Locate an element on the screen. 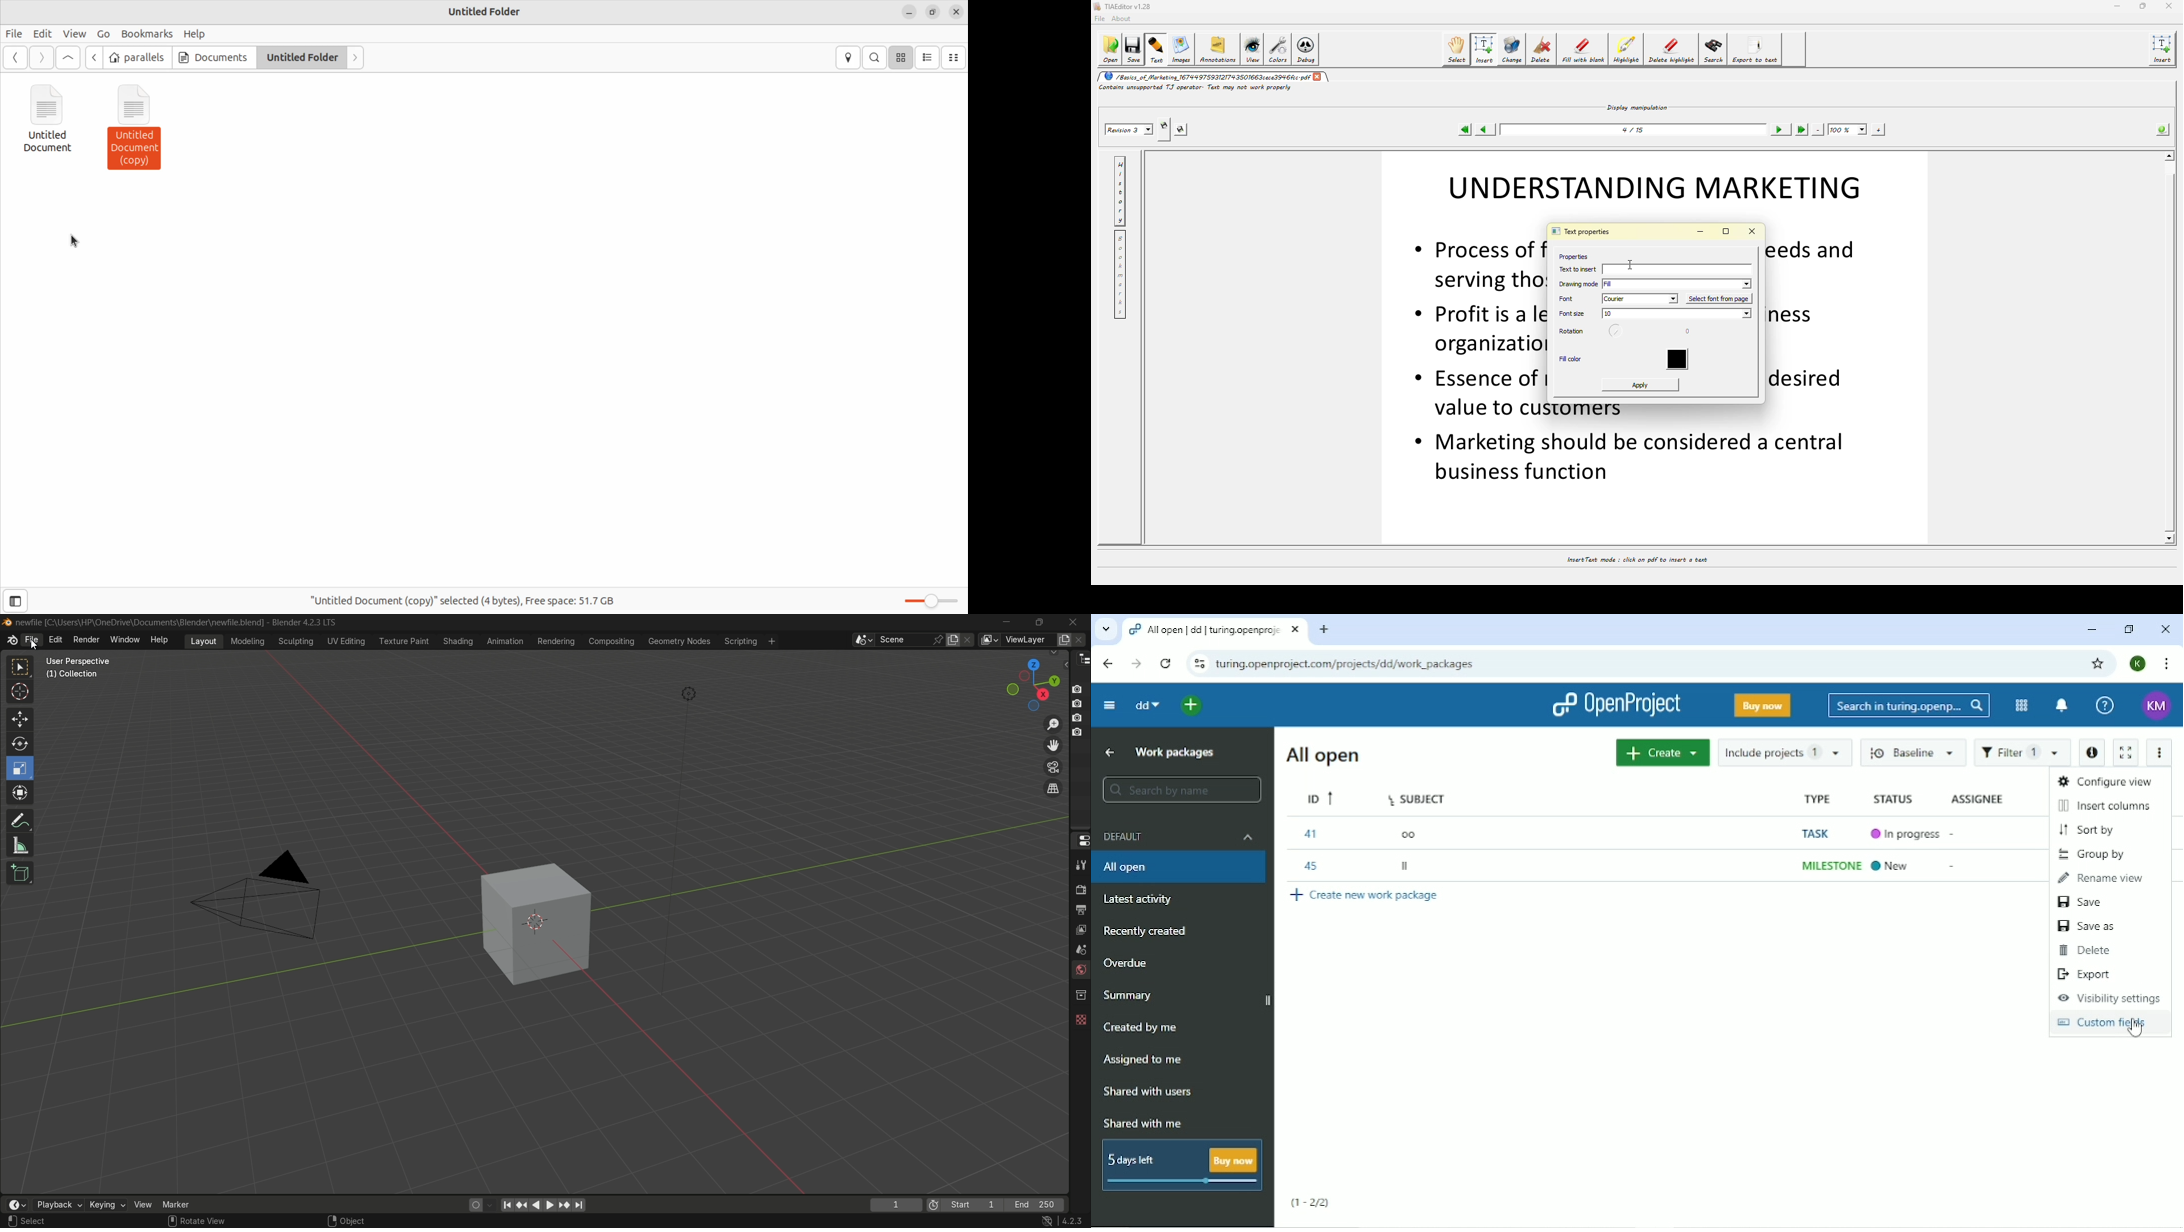 Image resolution: width=2184 pixels, height=1232 pixels. New is located at coordinates (1895, 866).